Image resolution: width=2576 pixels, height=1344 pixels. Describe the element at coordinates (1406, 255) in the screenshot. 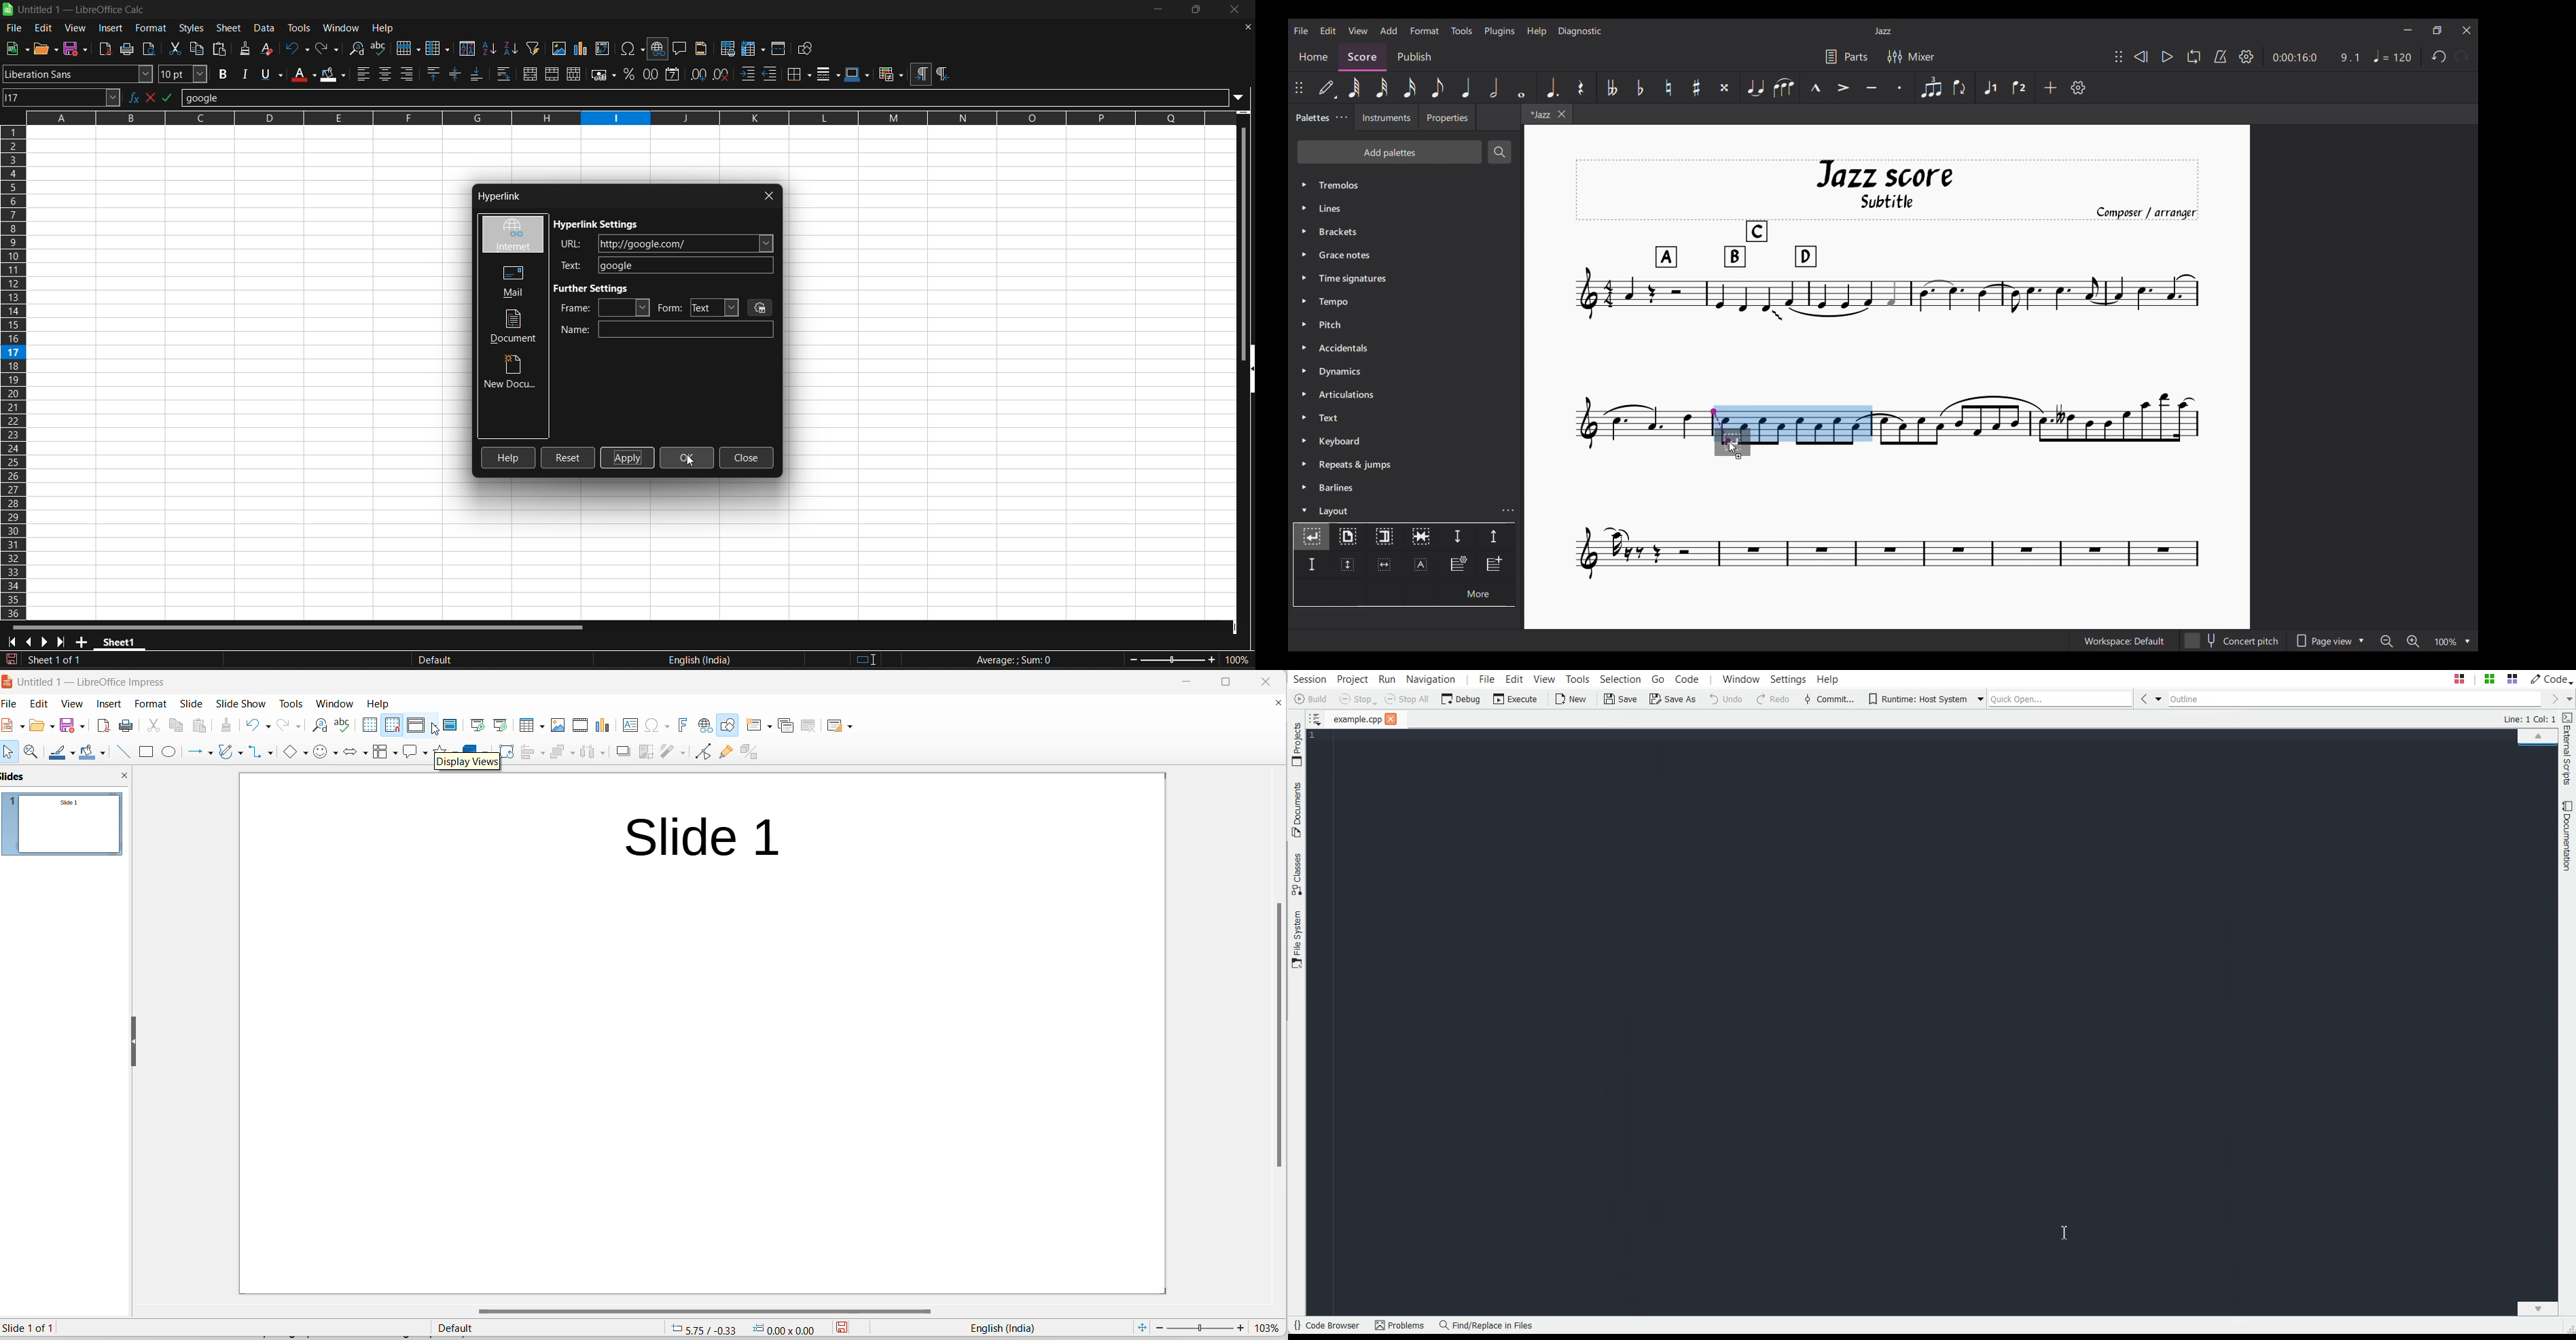

I see `Grace notes` at that location.